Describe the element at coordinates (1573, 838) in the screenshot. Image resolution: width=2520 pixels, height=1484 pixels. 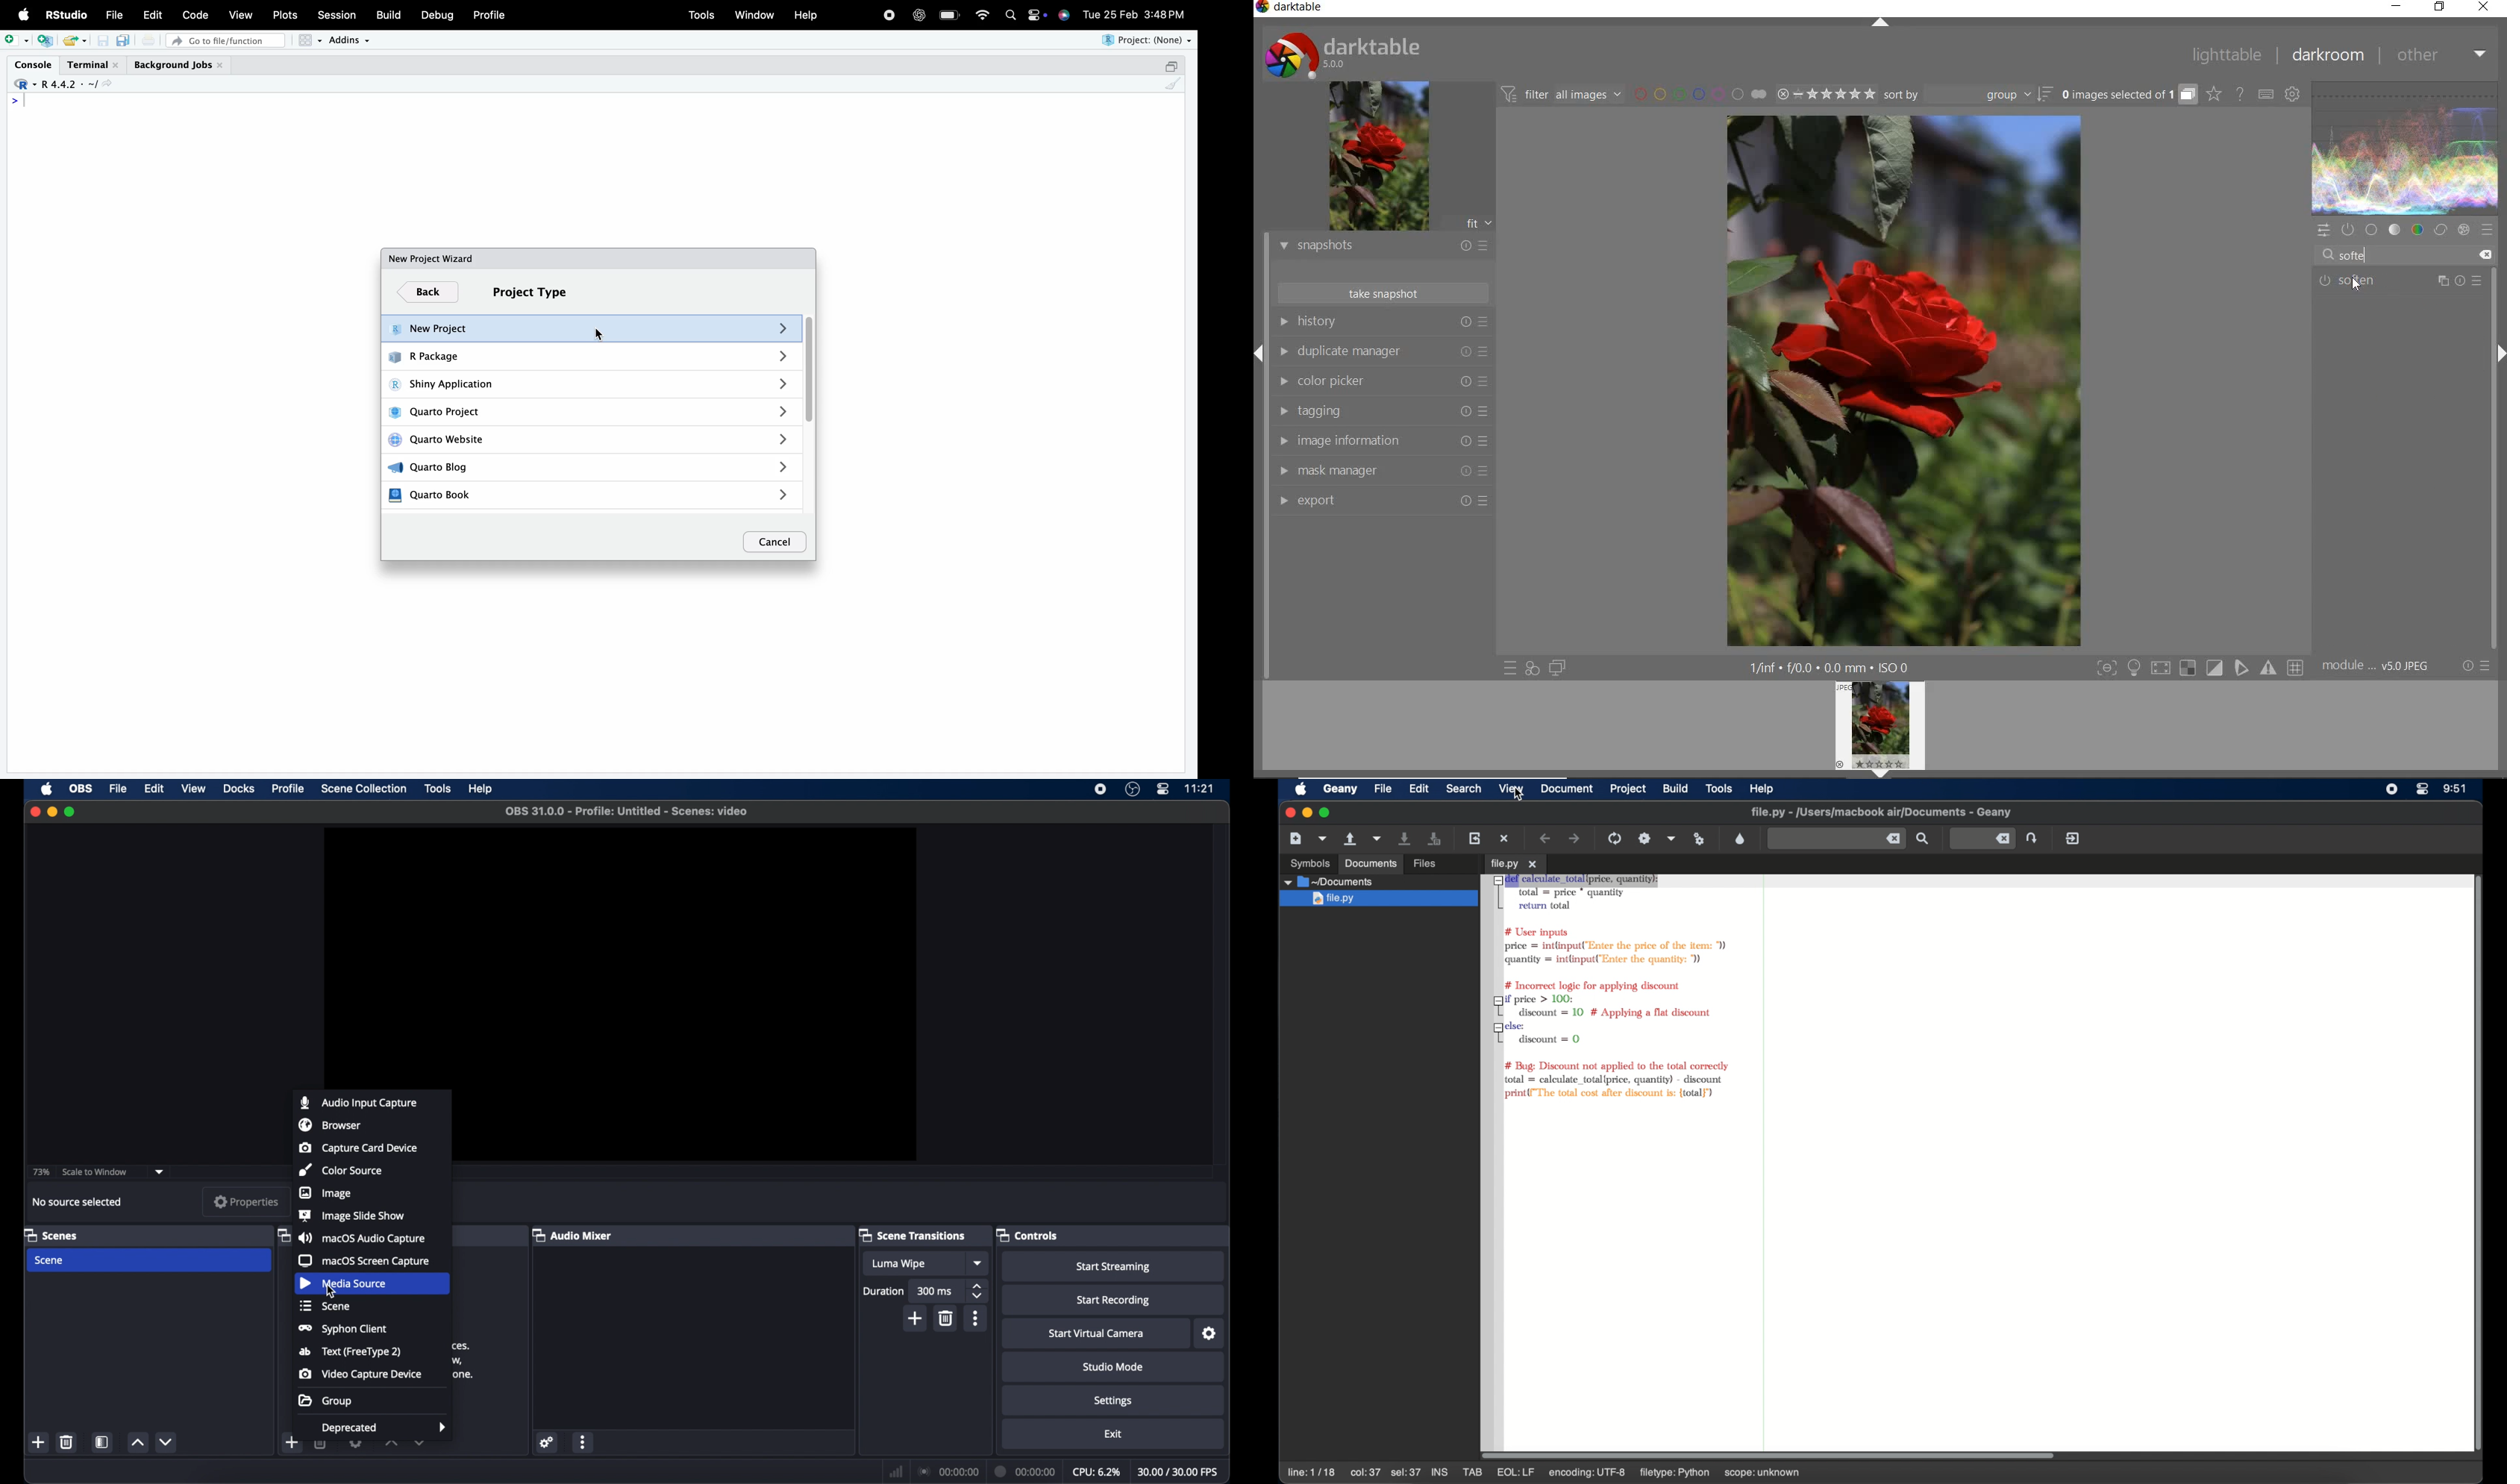
I see `navigate forward a location` at that location.